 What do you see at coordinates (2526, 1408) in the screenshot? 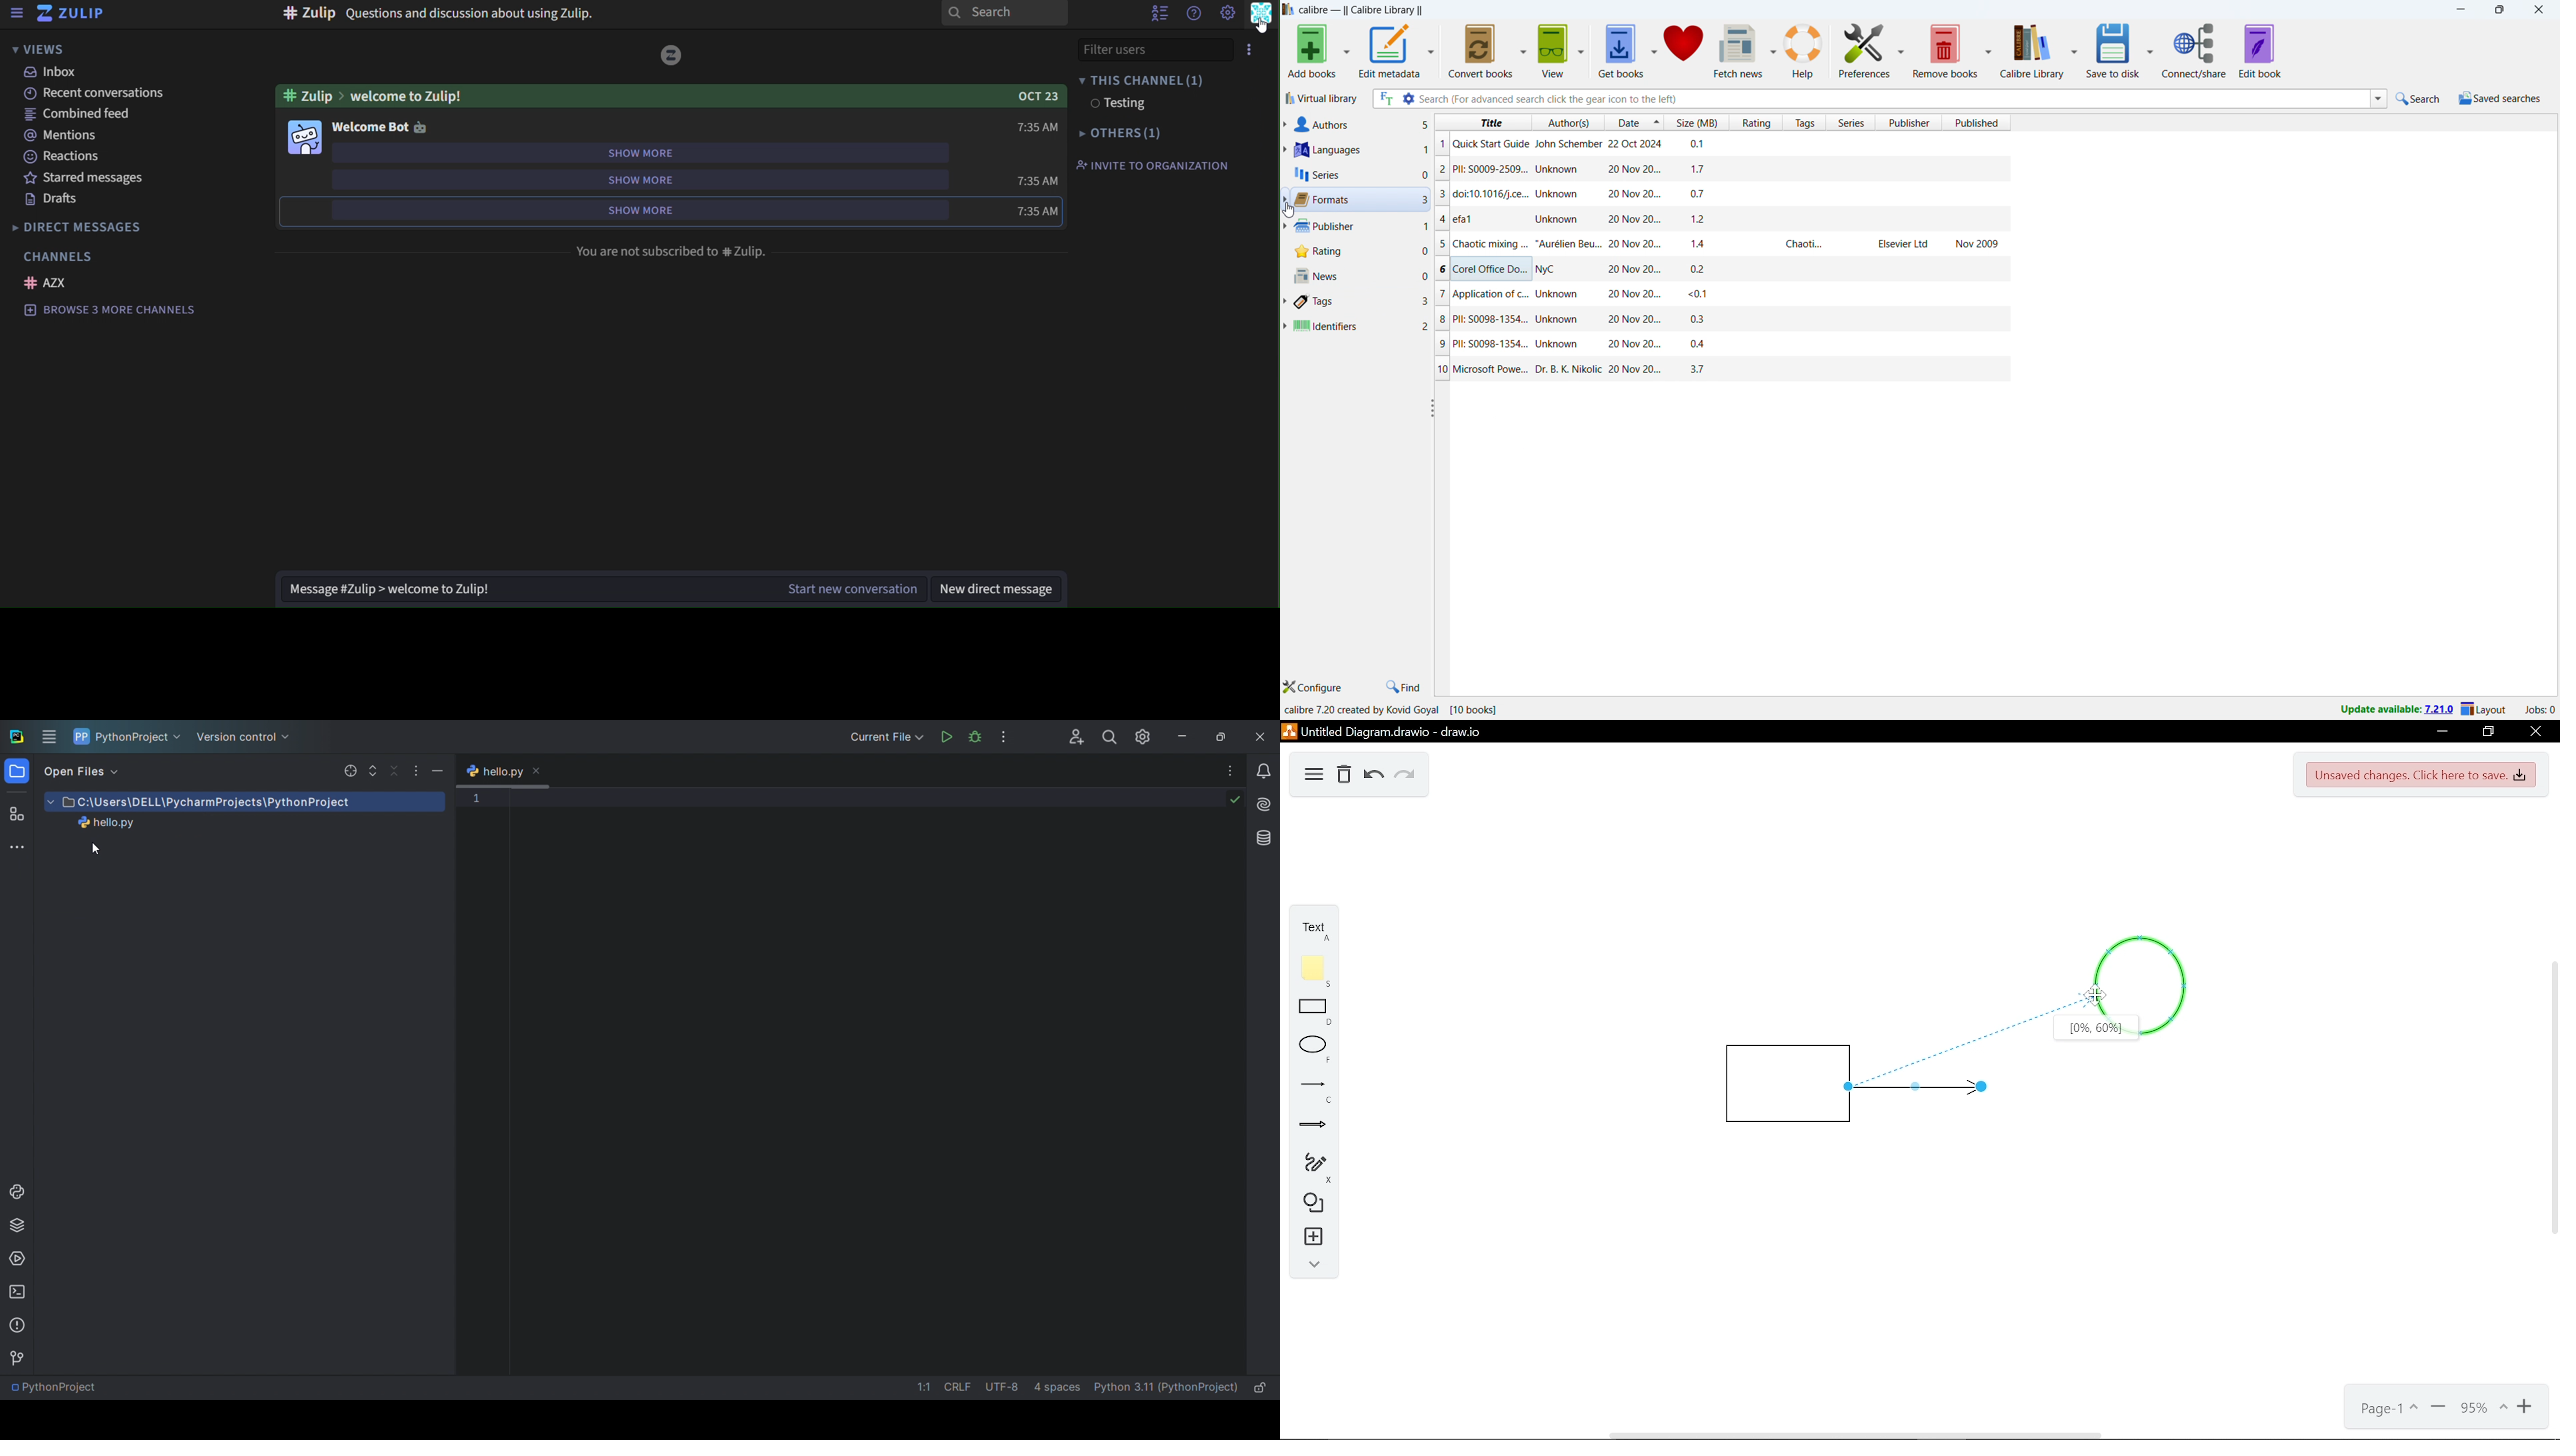
I see `Zoom in` at bounding box center [2526, 1408].